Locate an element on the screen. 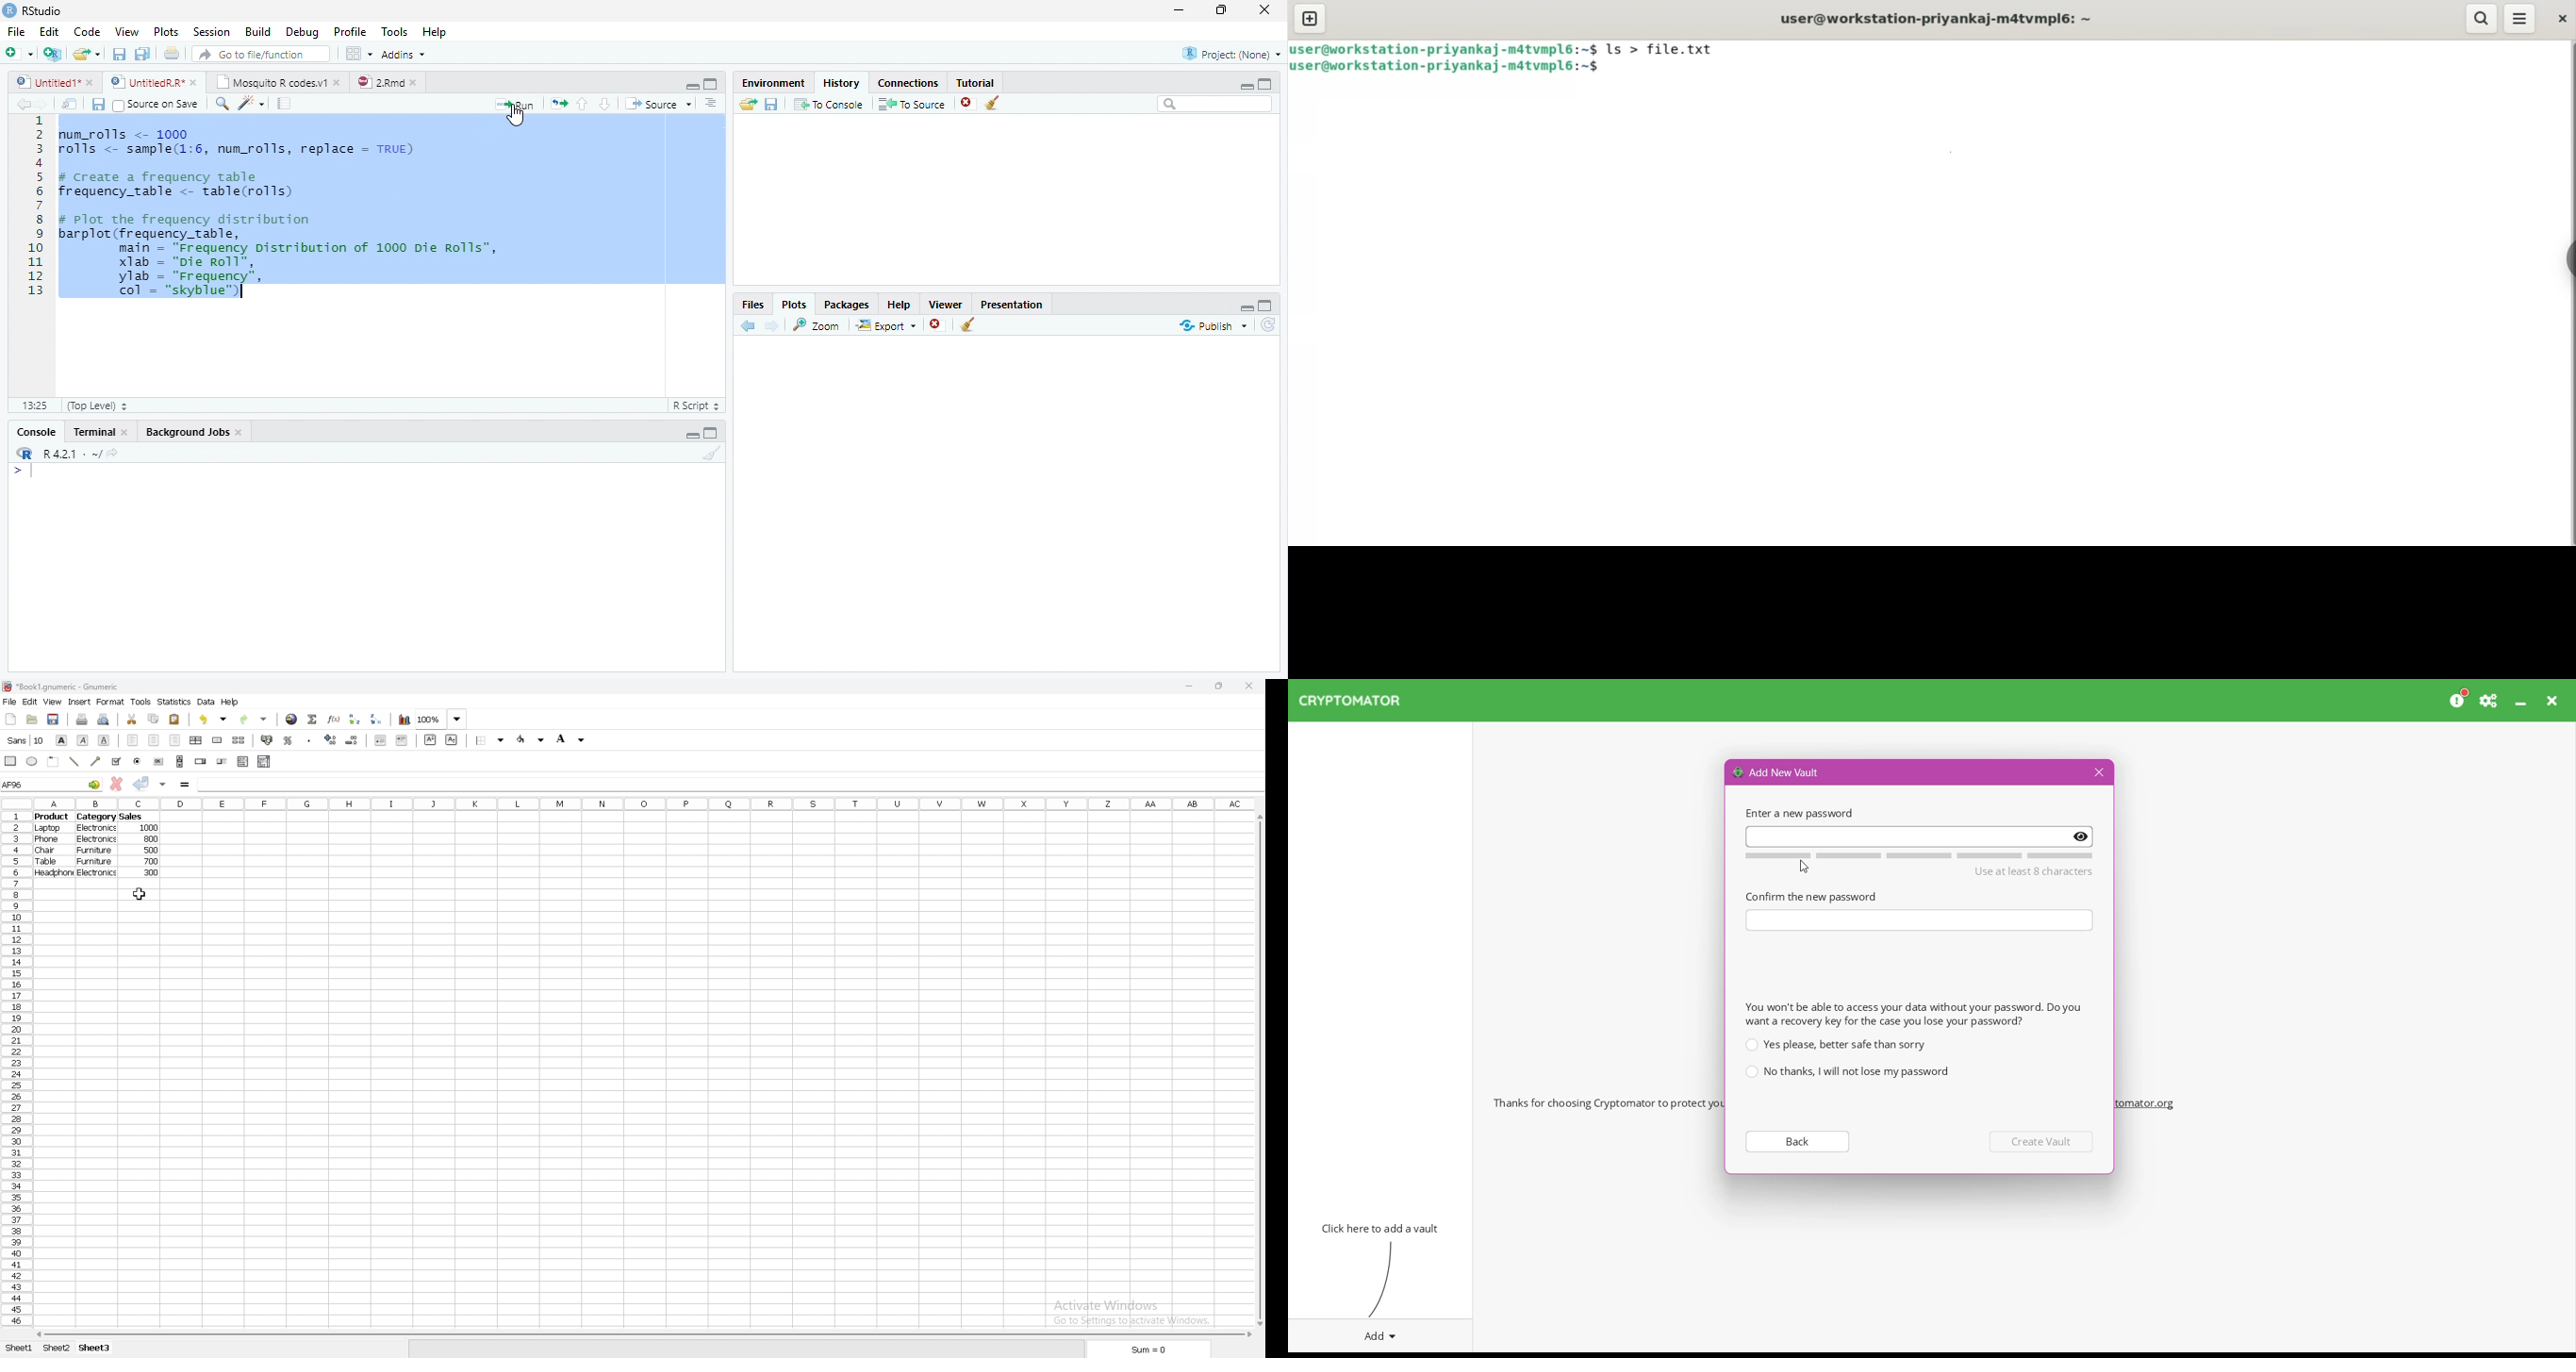 This screenshot has height=1372, width=2576. file is located at coordinates (11, 701).